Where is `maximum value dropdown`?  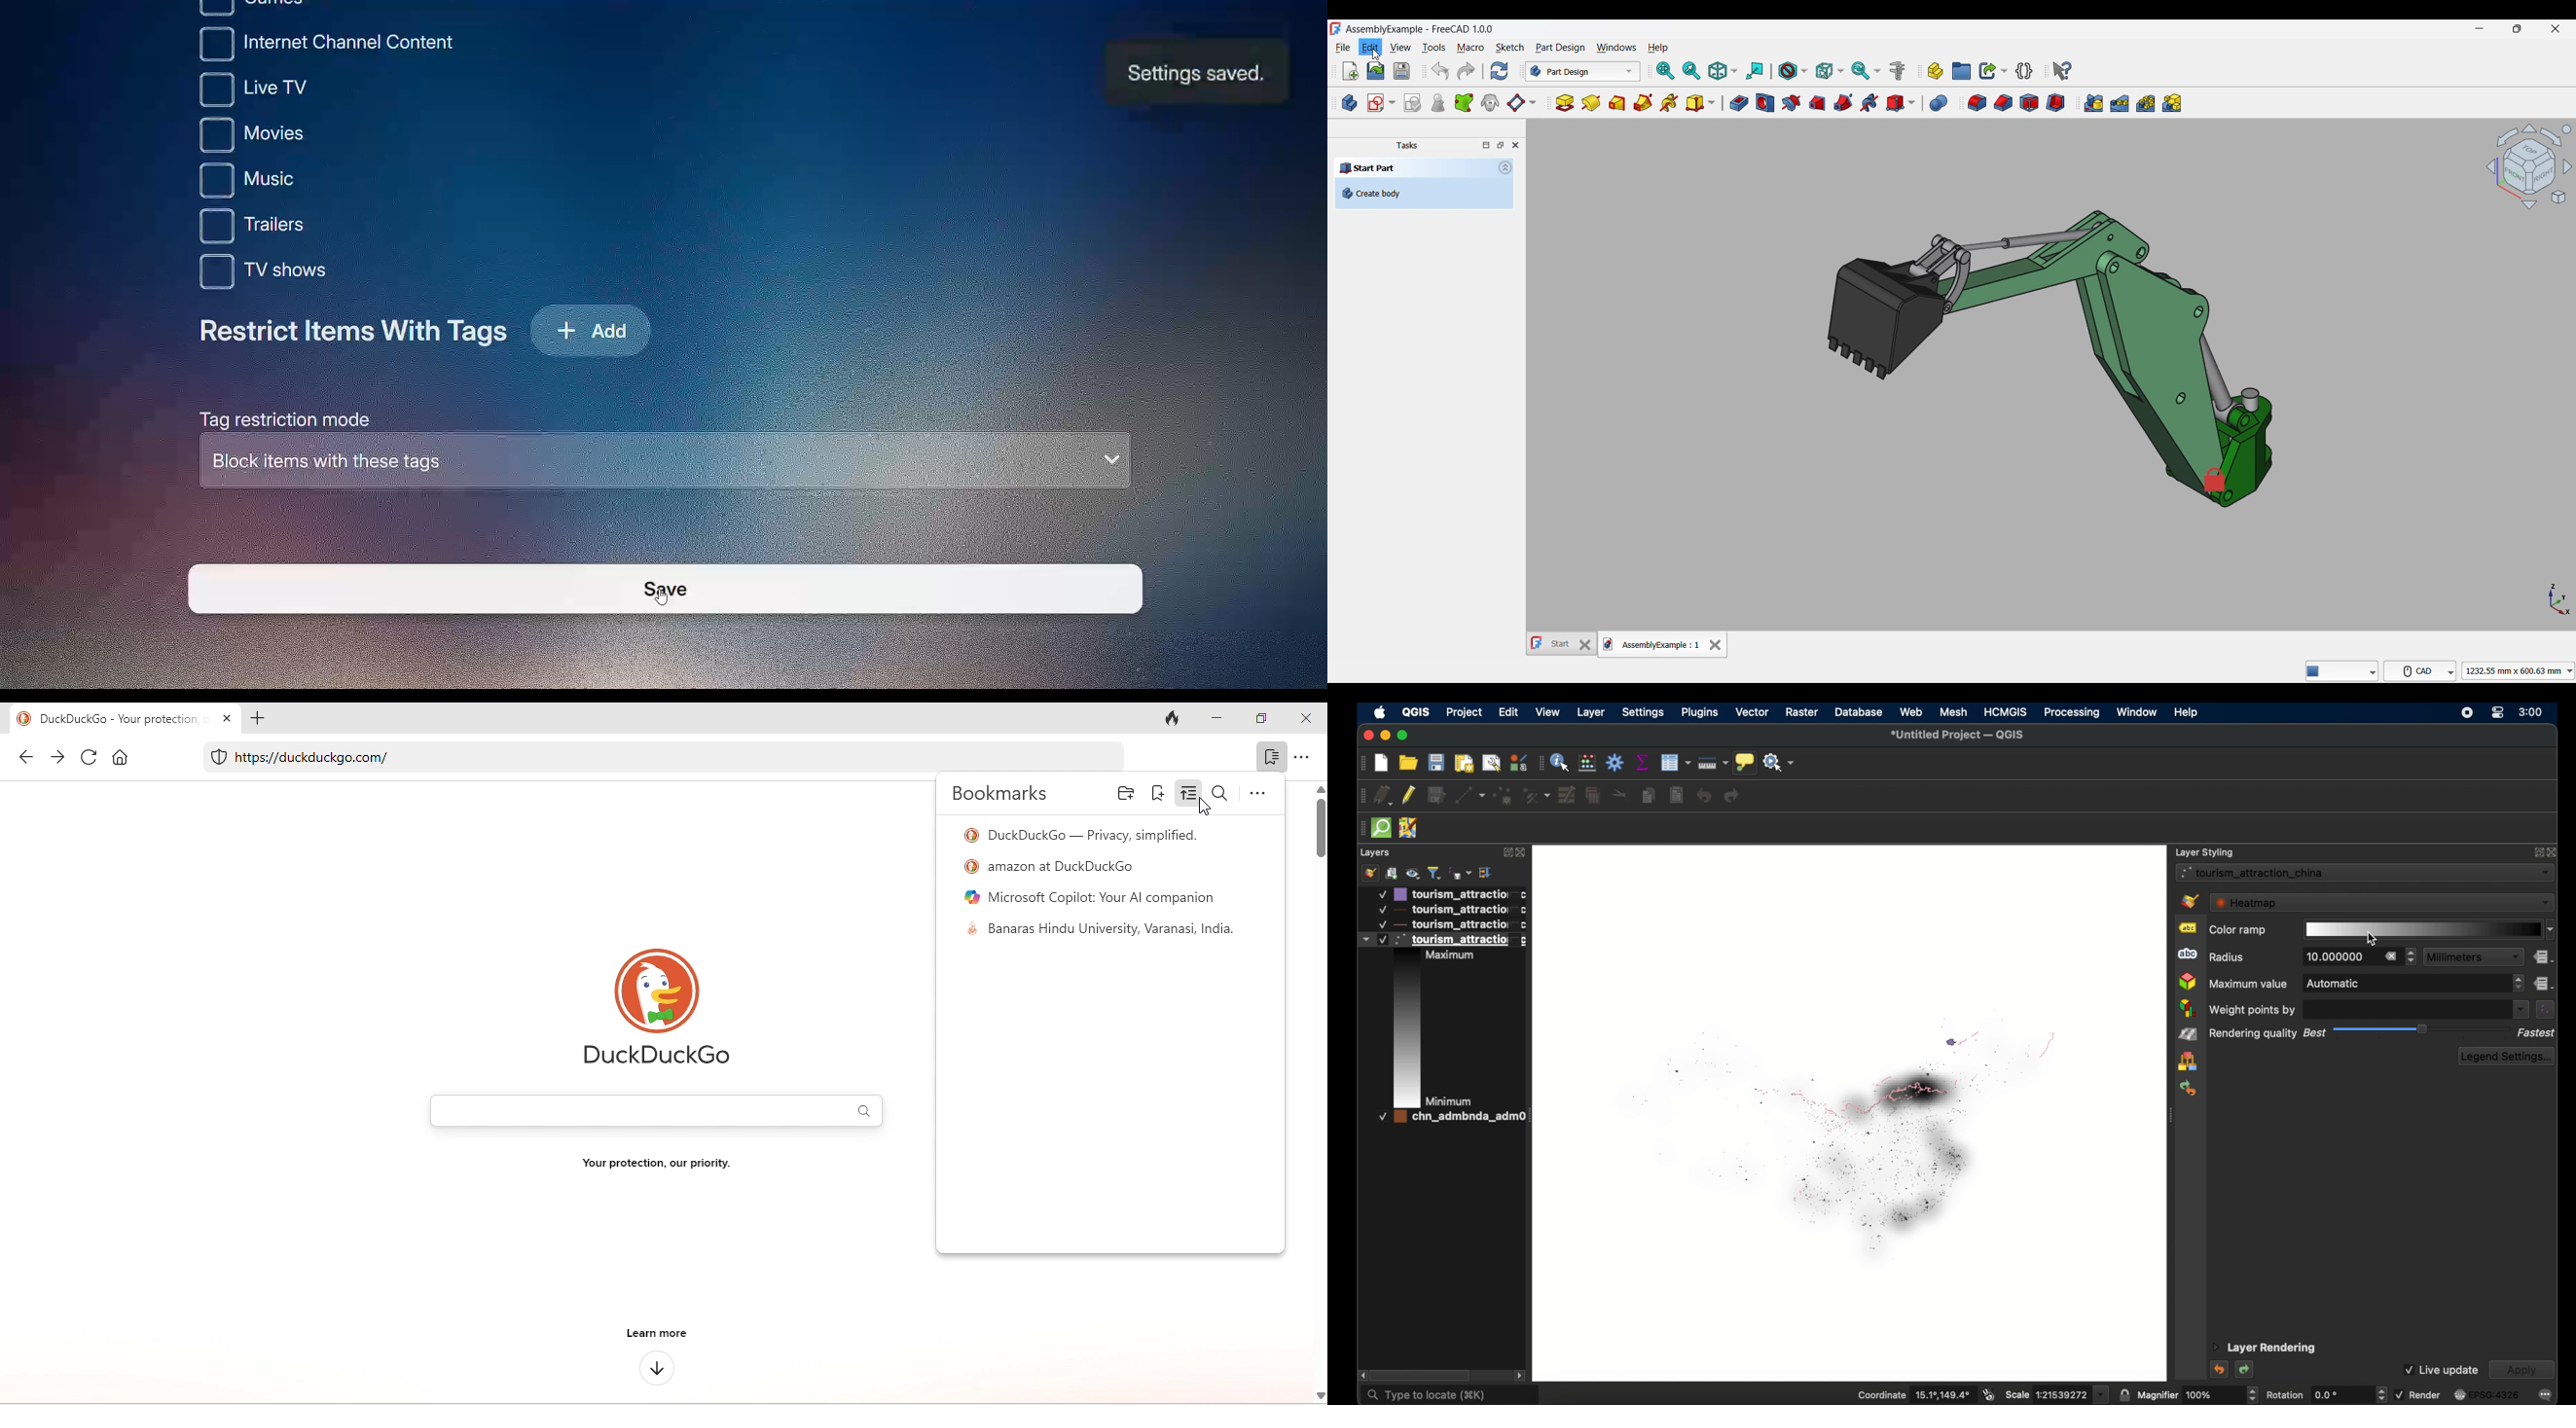 maximum value dropdown is located at coordinates (2414, 984).